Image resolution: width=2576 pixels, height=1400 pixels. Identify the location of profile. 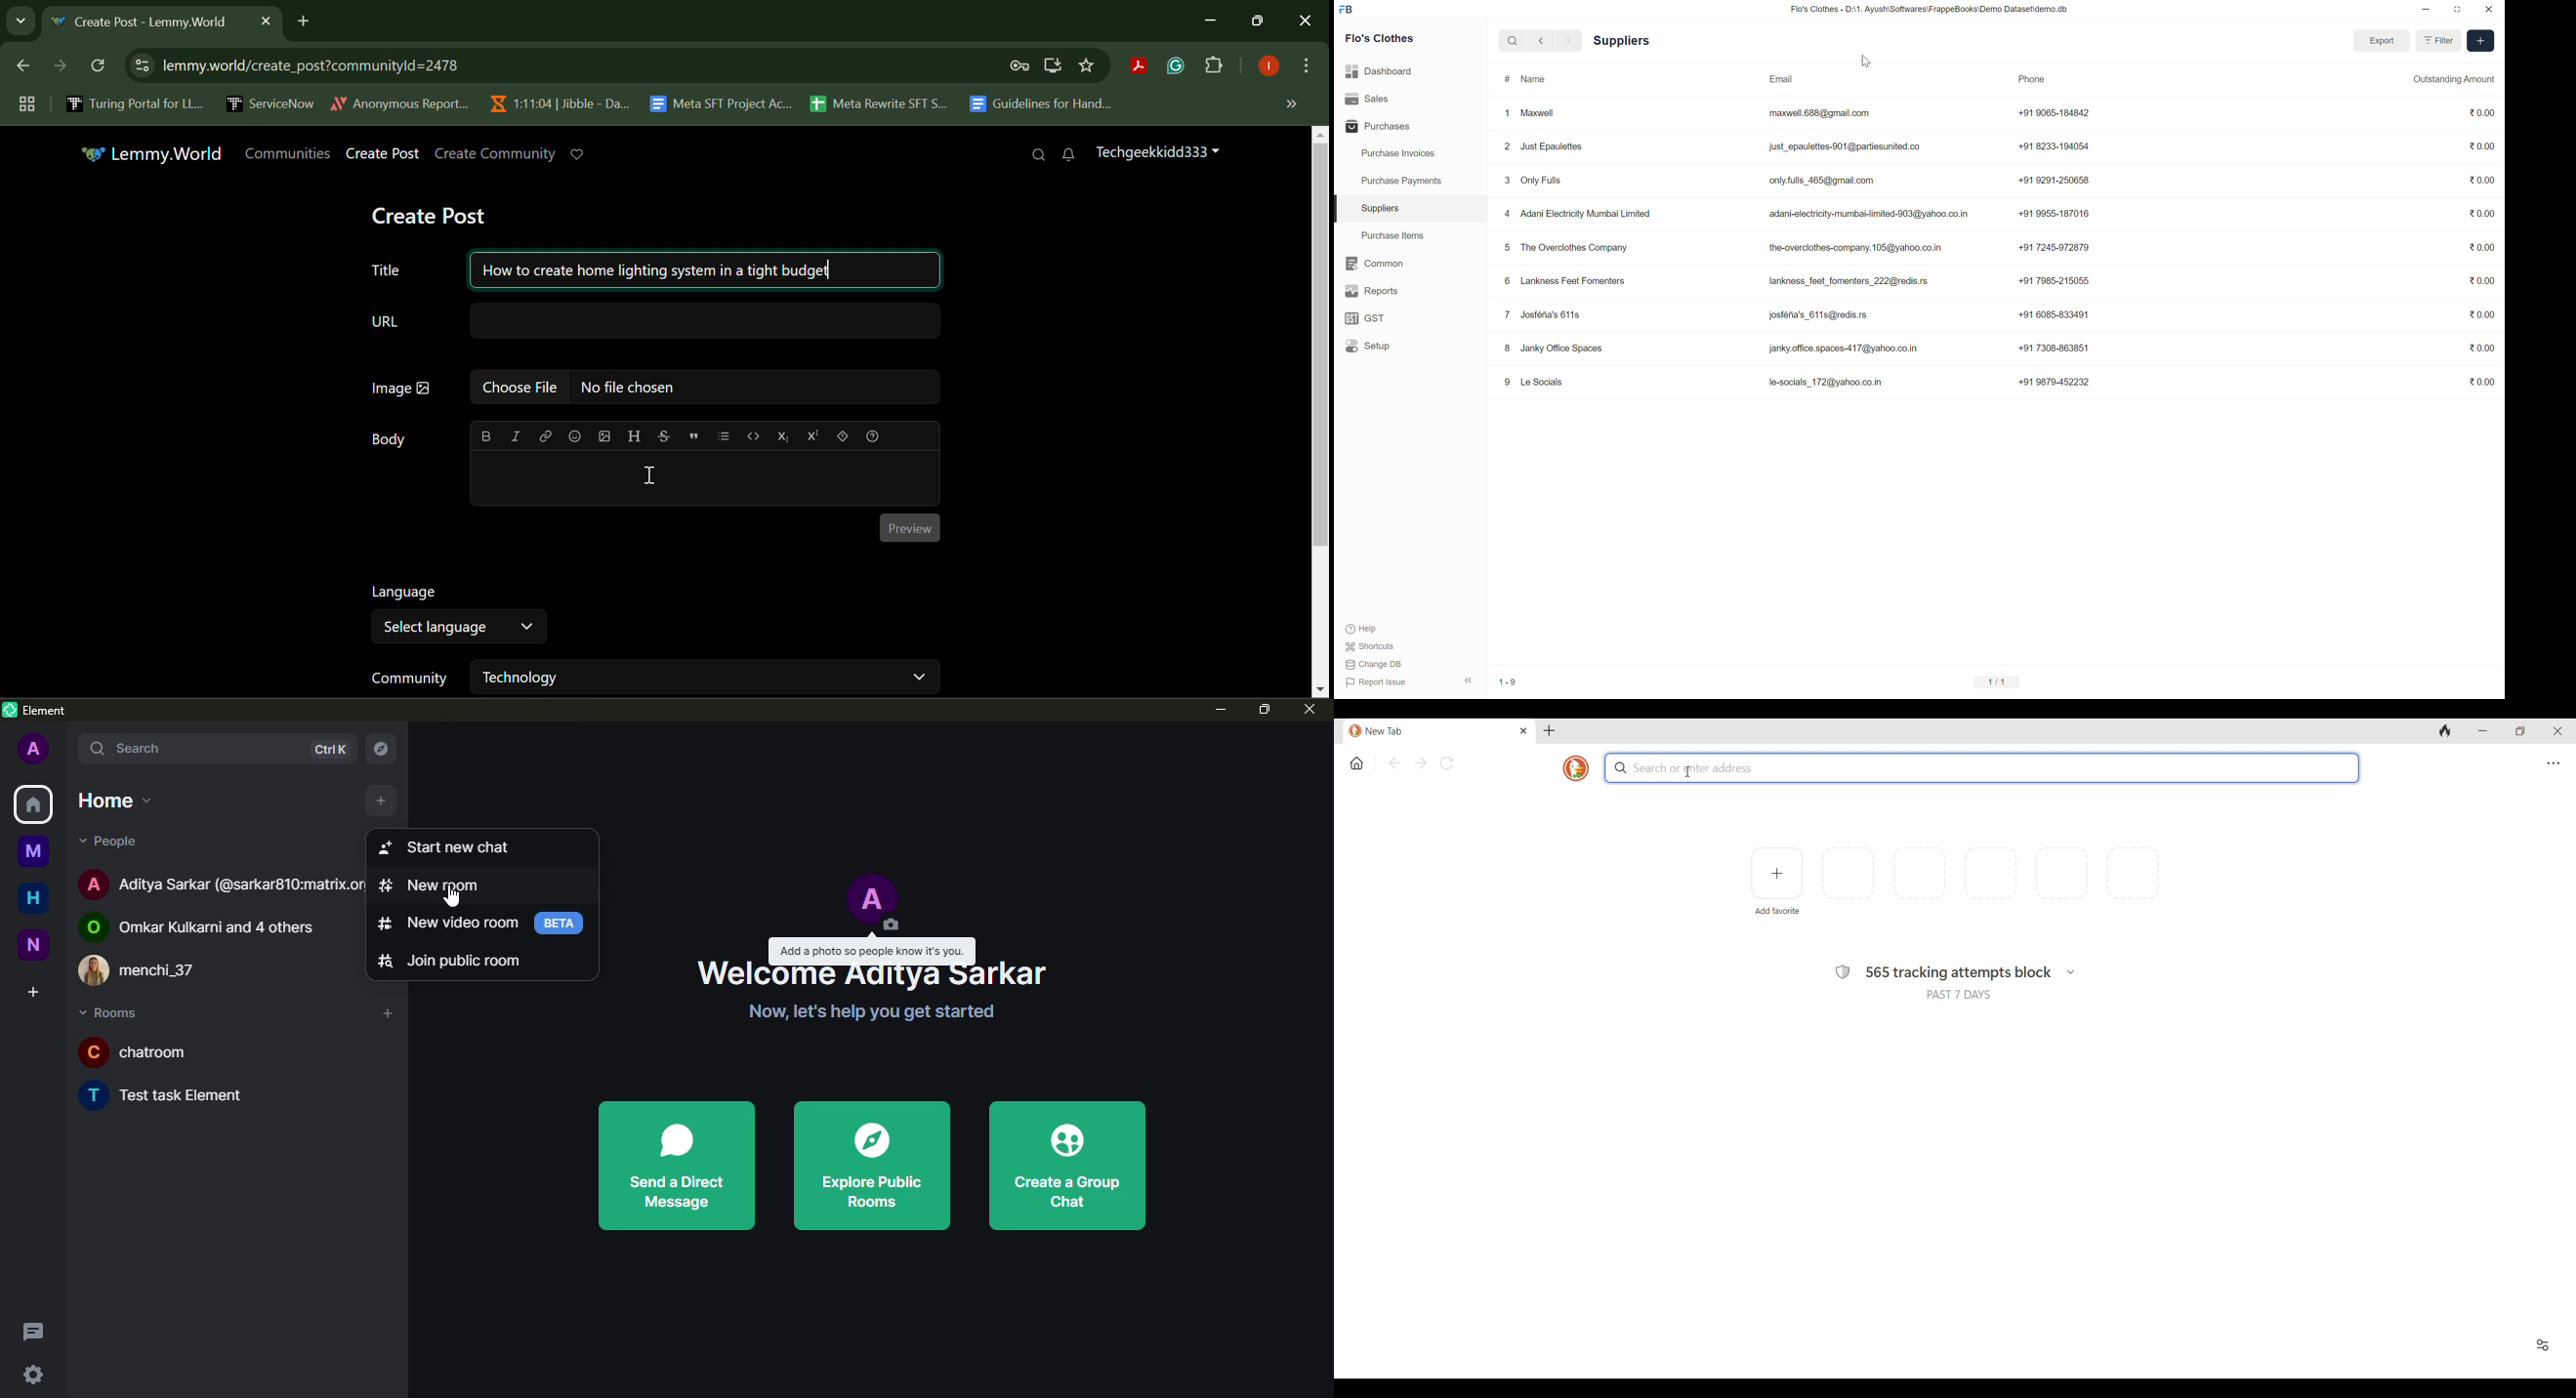
(36, 751).